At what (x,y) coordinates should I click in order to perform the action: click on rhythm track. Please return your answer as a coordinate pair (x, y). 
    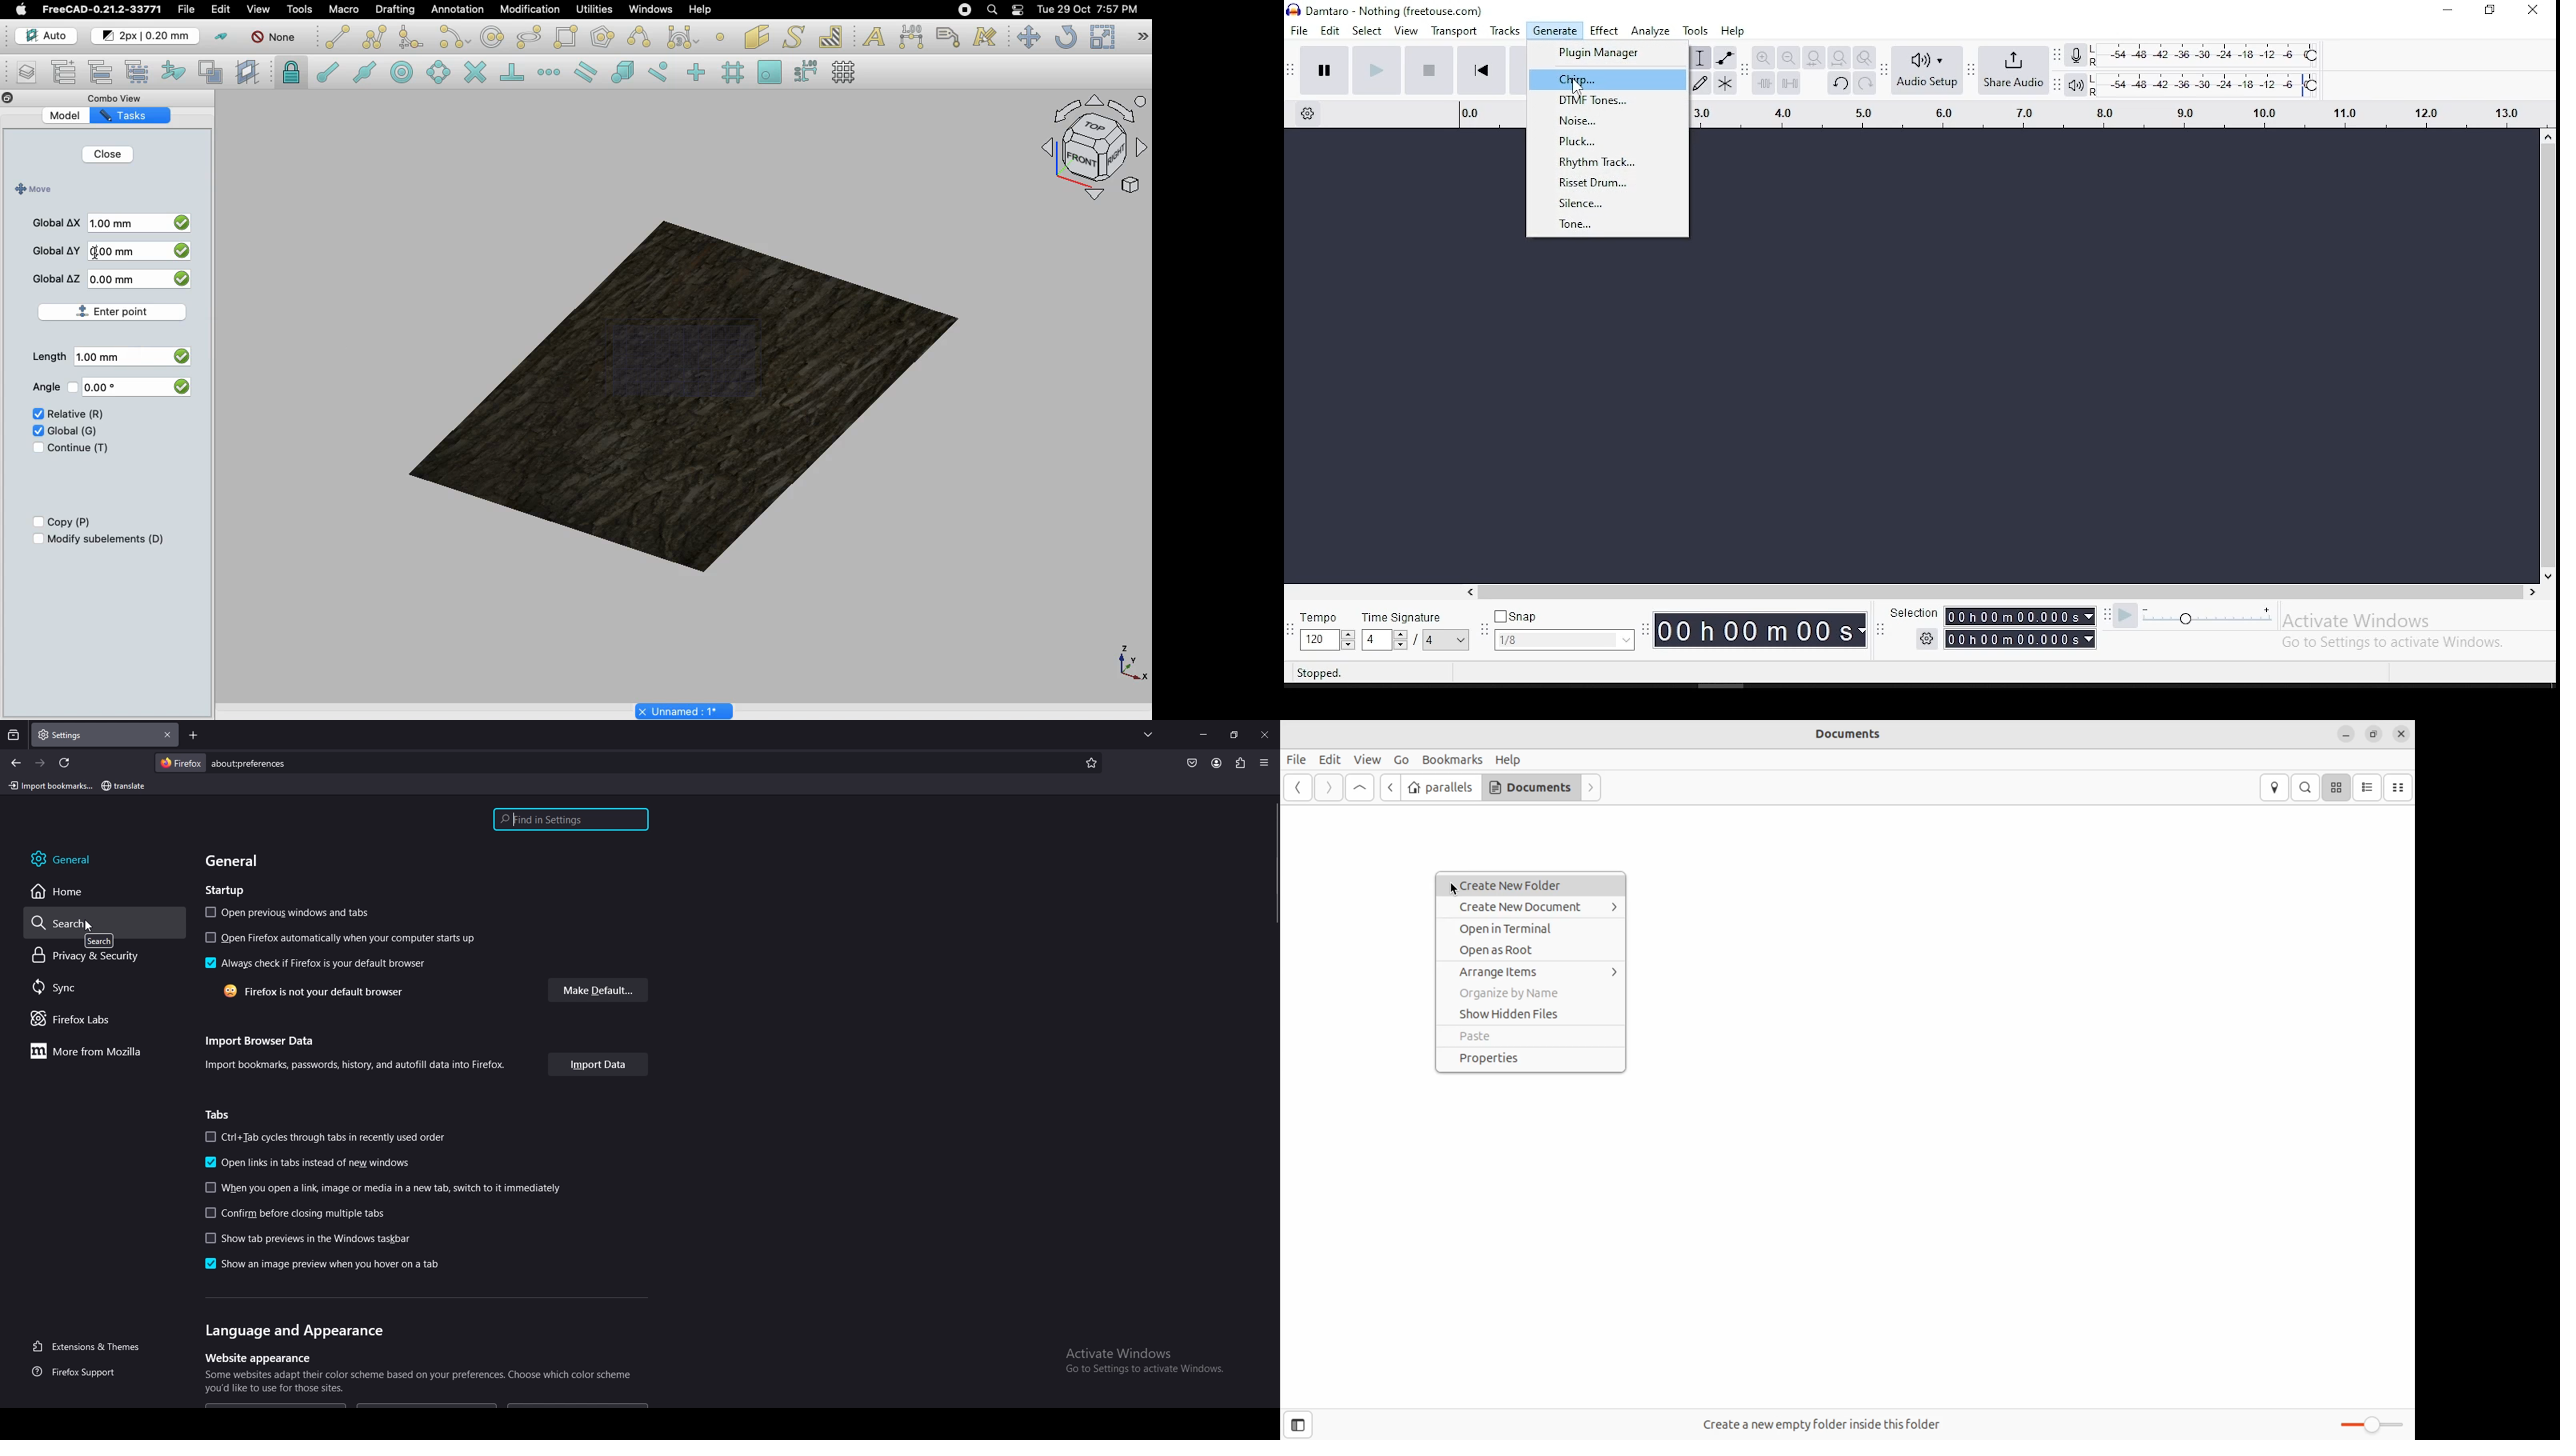
    Looking at the image, I should click on (1609, 161).